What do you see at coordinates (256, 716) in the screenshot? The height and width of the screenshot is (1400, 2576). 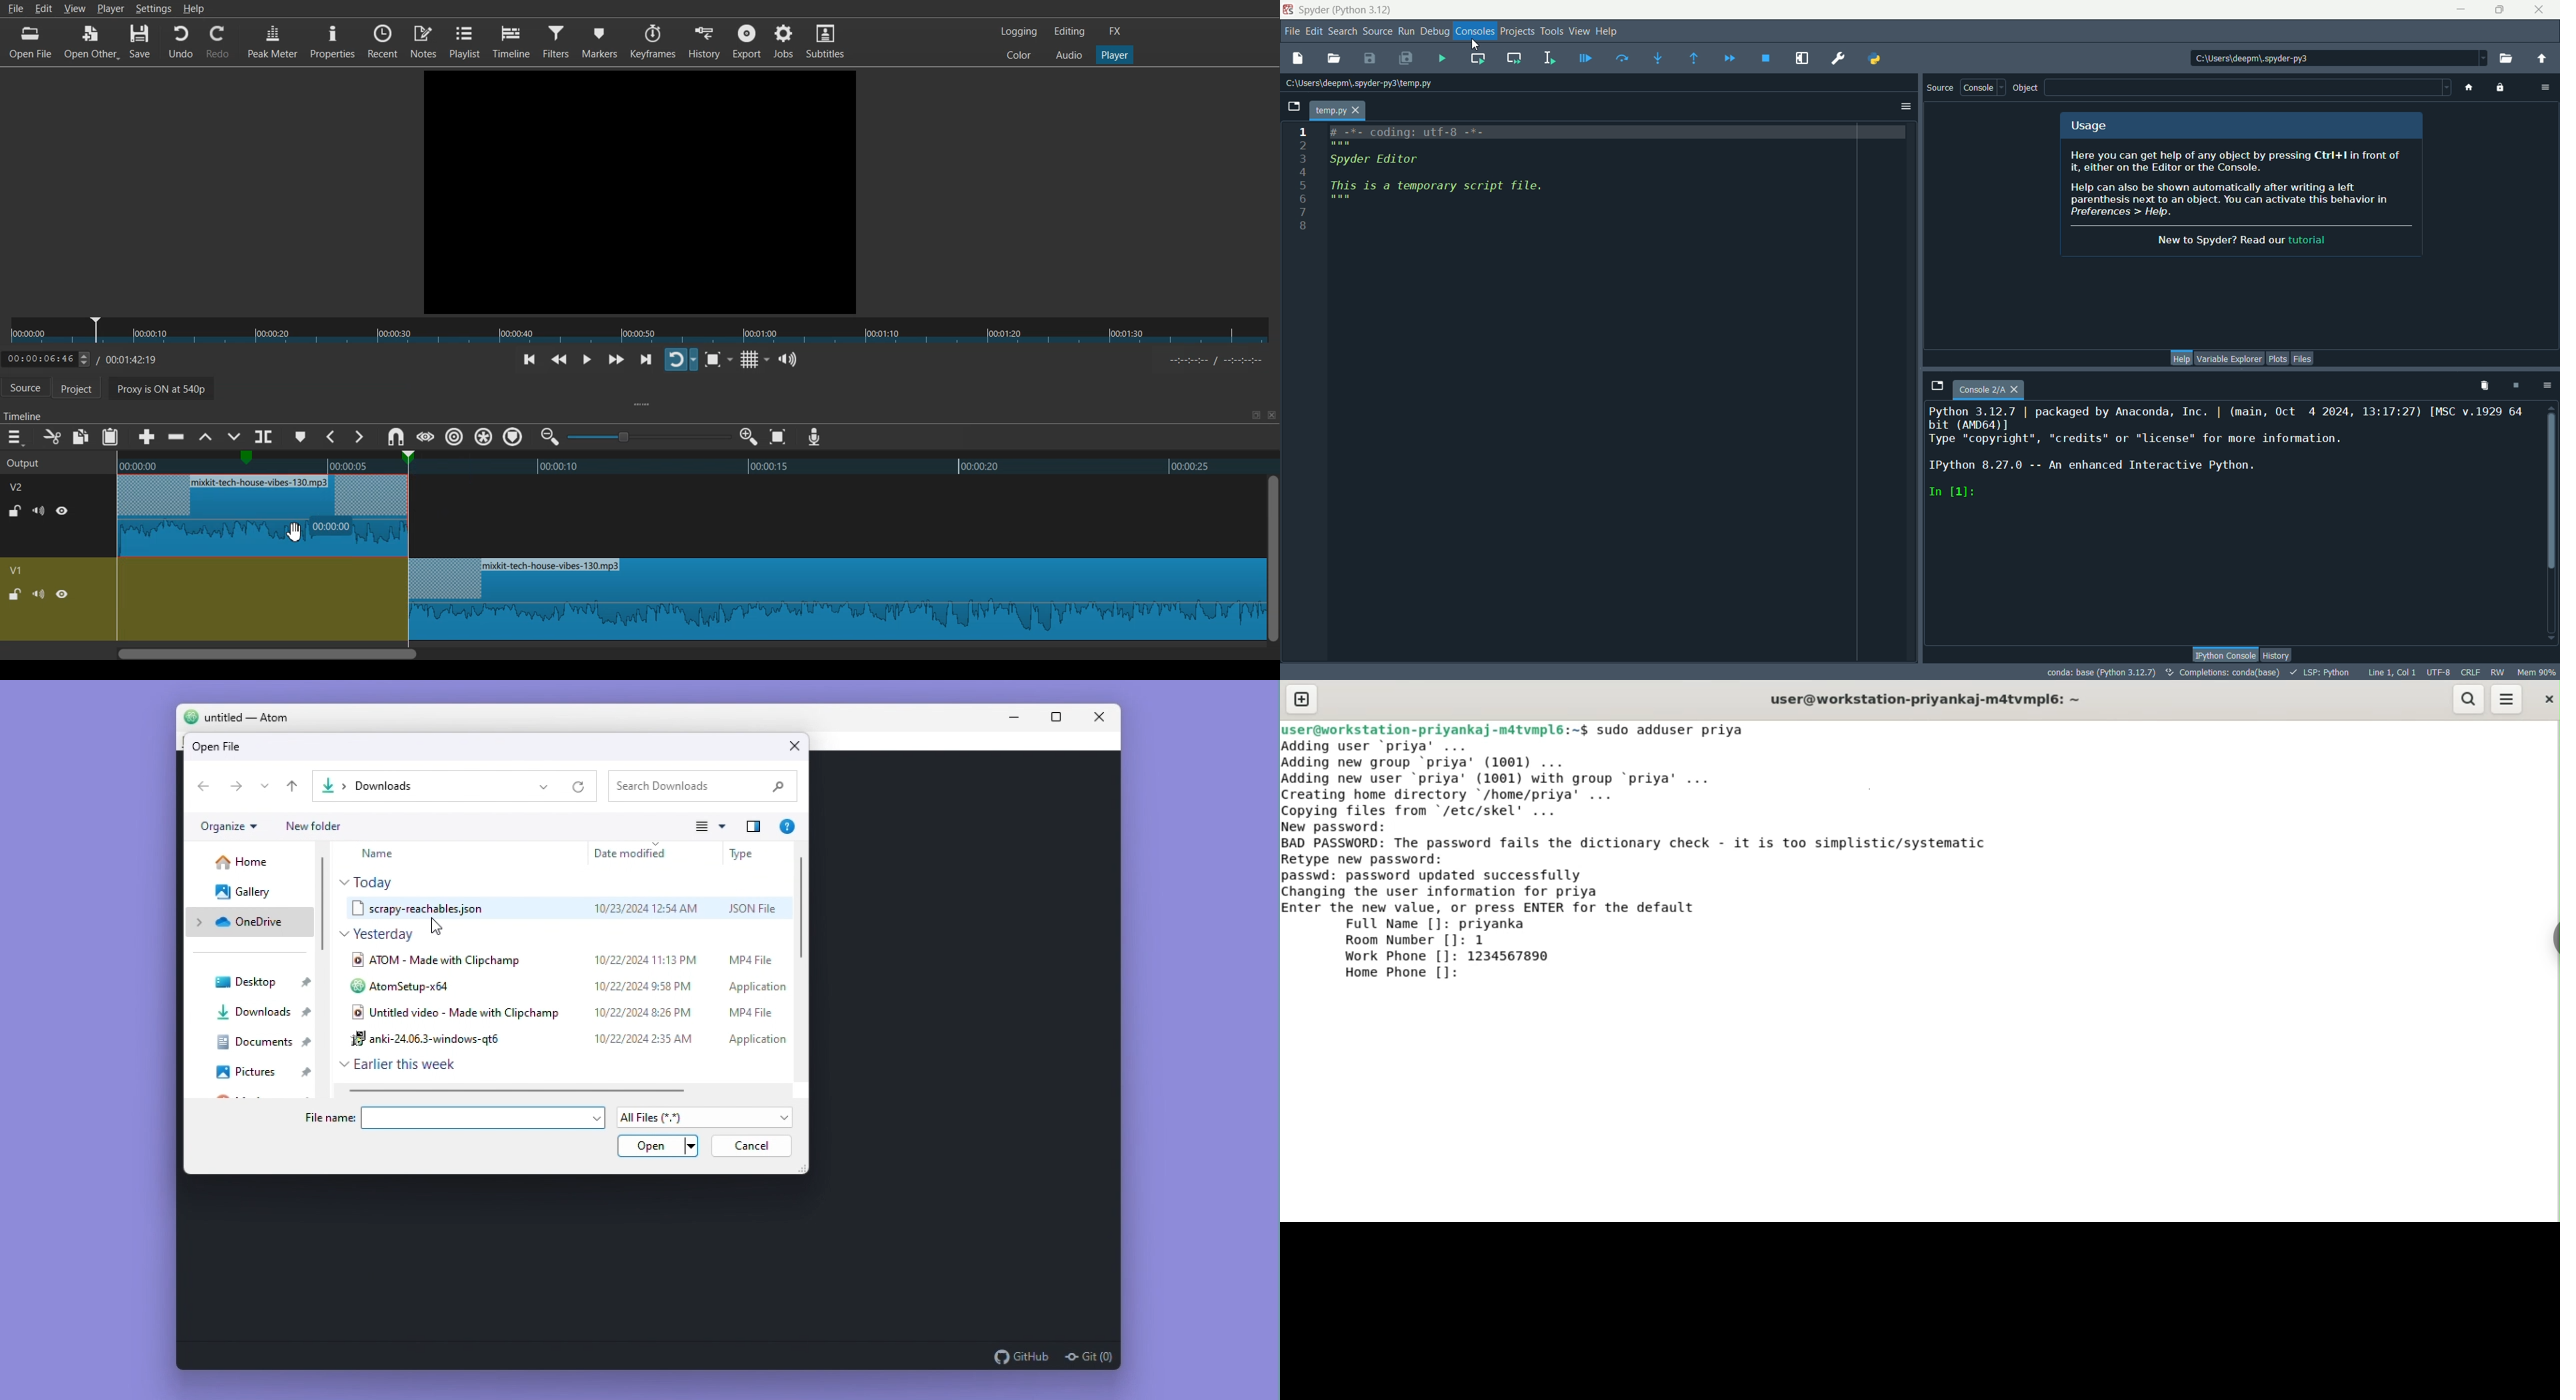 I see `untitled - Atom` at bounding box center [256, 716].